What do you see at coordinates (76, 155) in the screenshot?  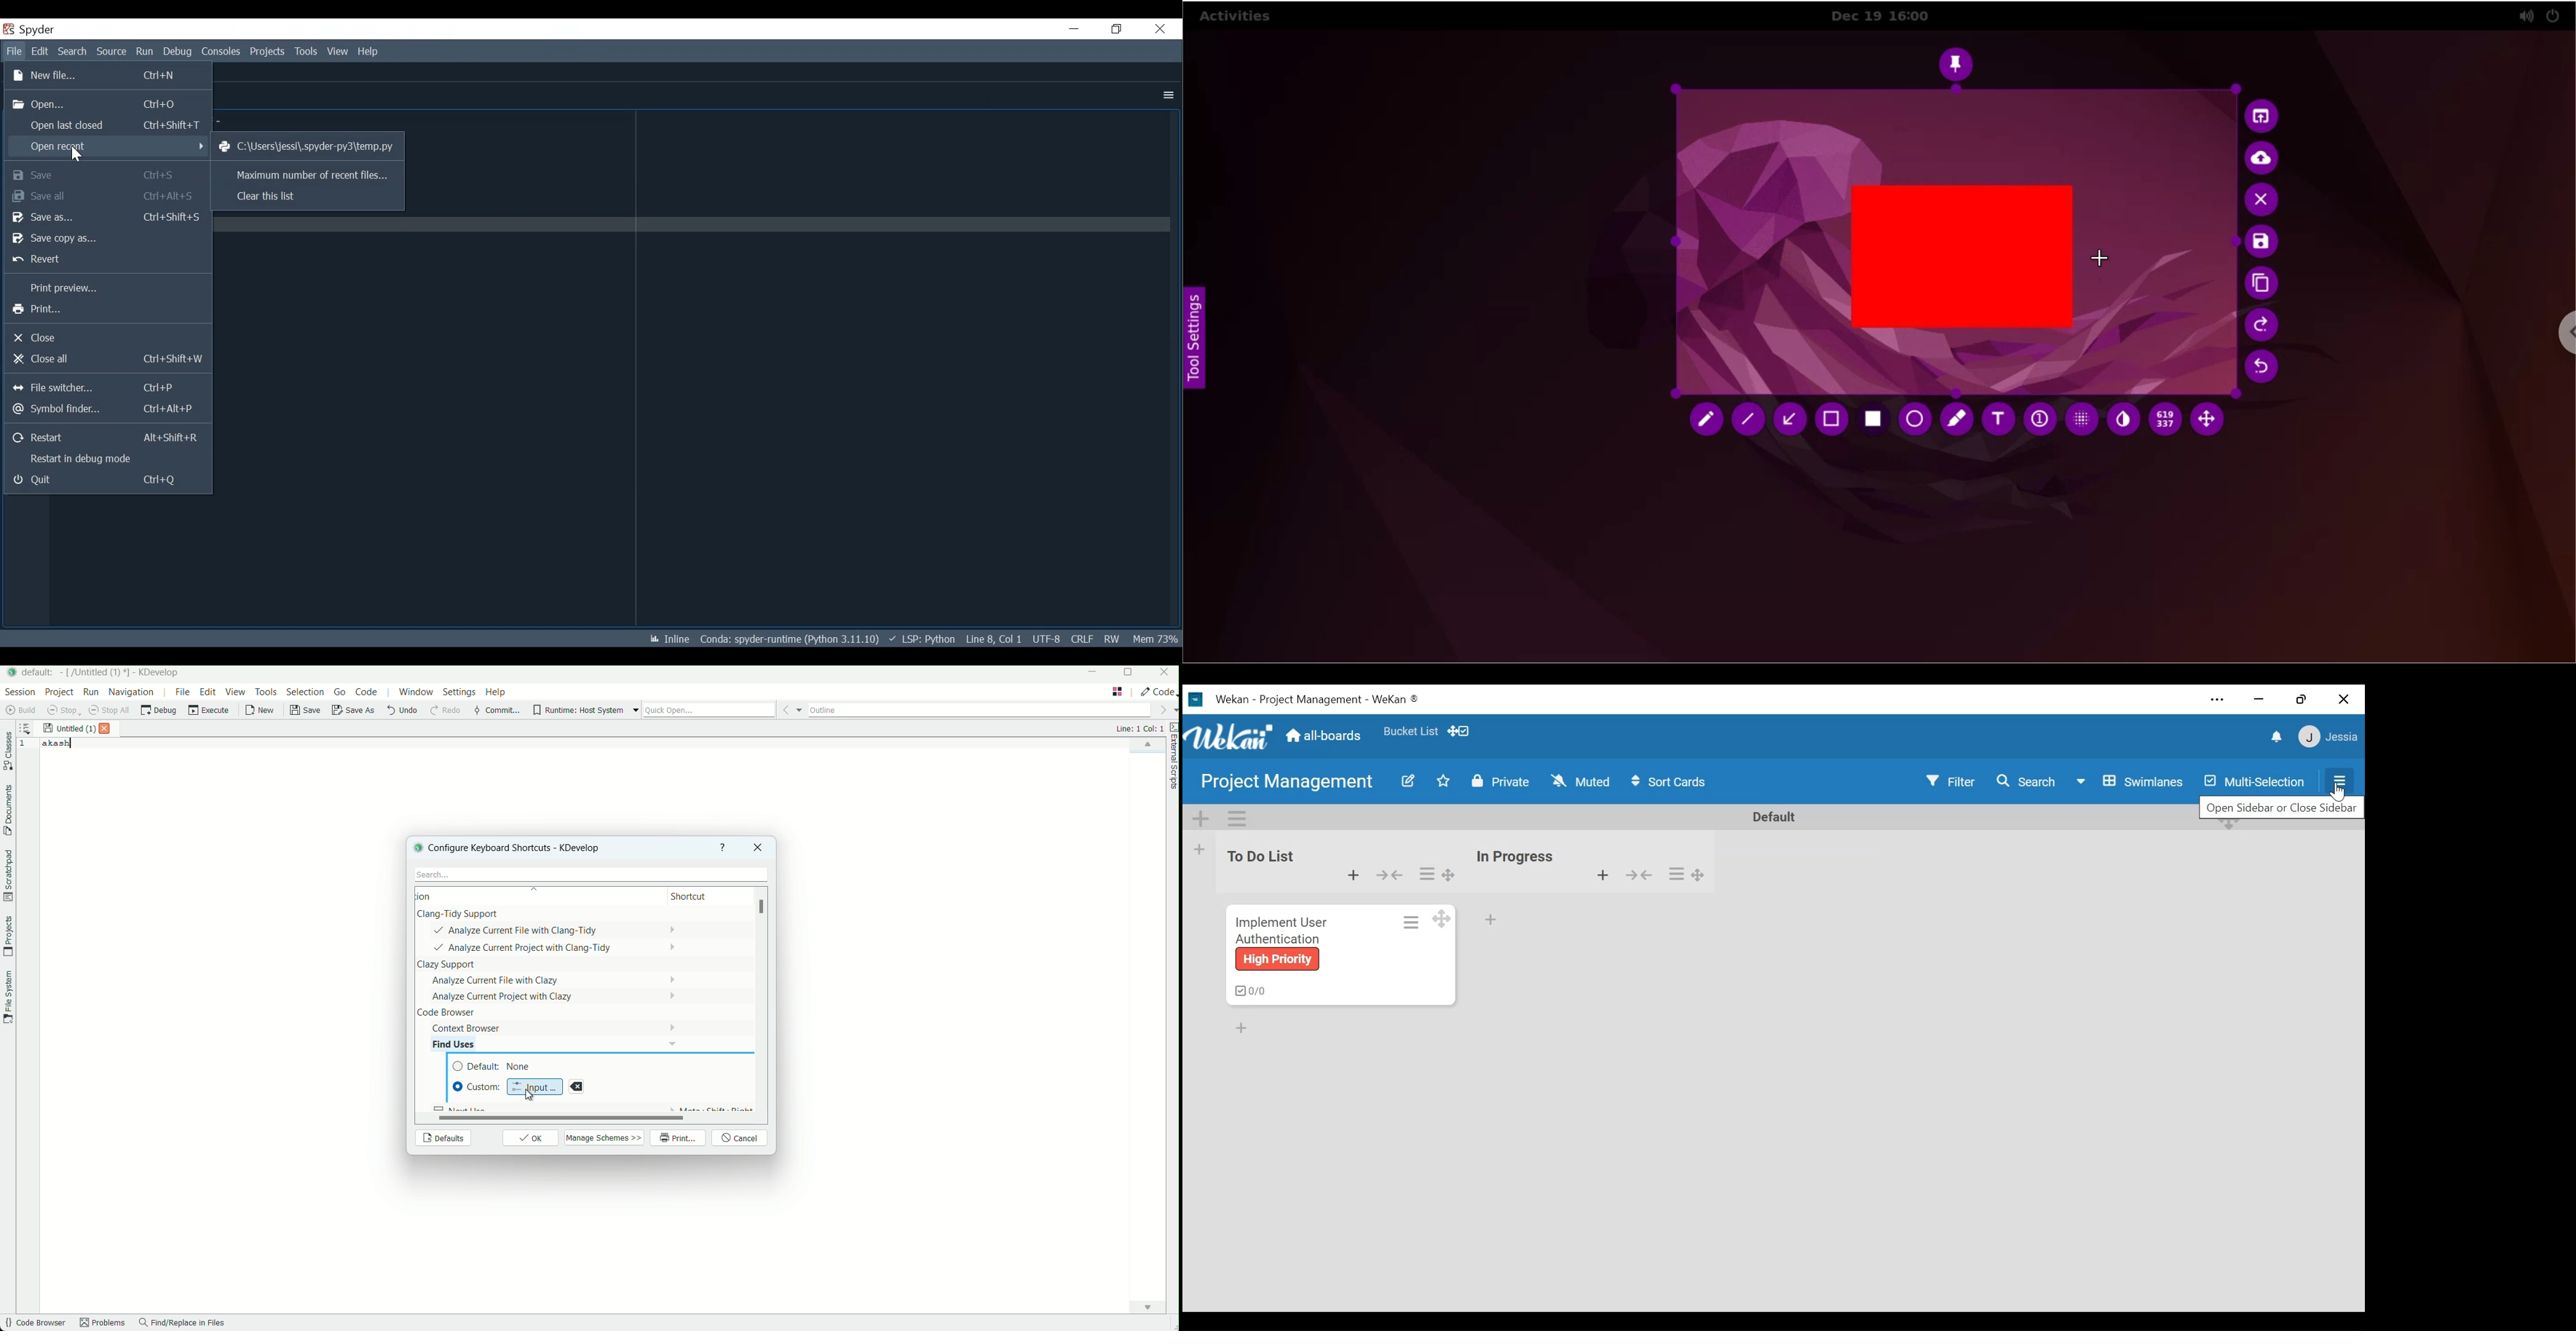 I see `Cursor` at bounding box center [76, 155].